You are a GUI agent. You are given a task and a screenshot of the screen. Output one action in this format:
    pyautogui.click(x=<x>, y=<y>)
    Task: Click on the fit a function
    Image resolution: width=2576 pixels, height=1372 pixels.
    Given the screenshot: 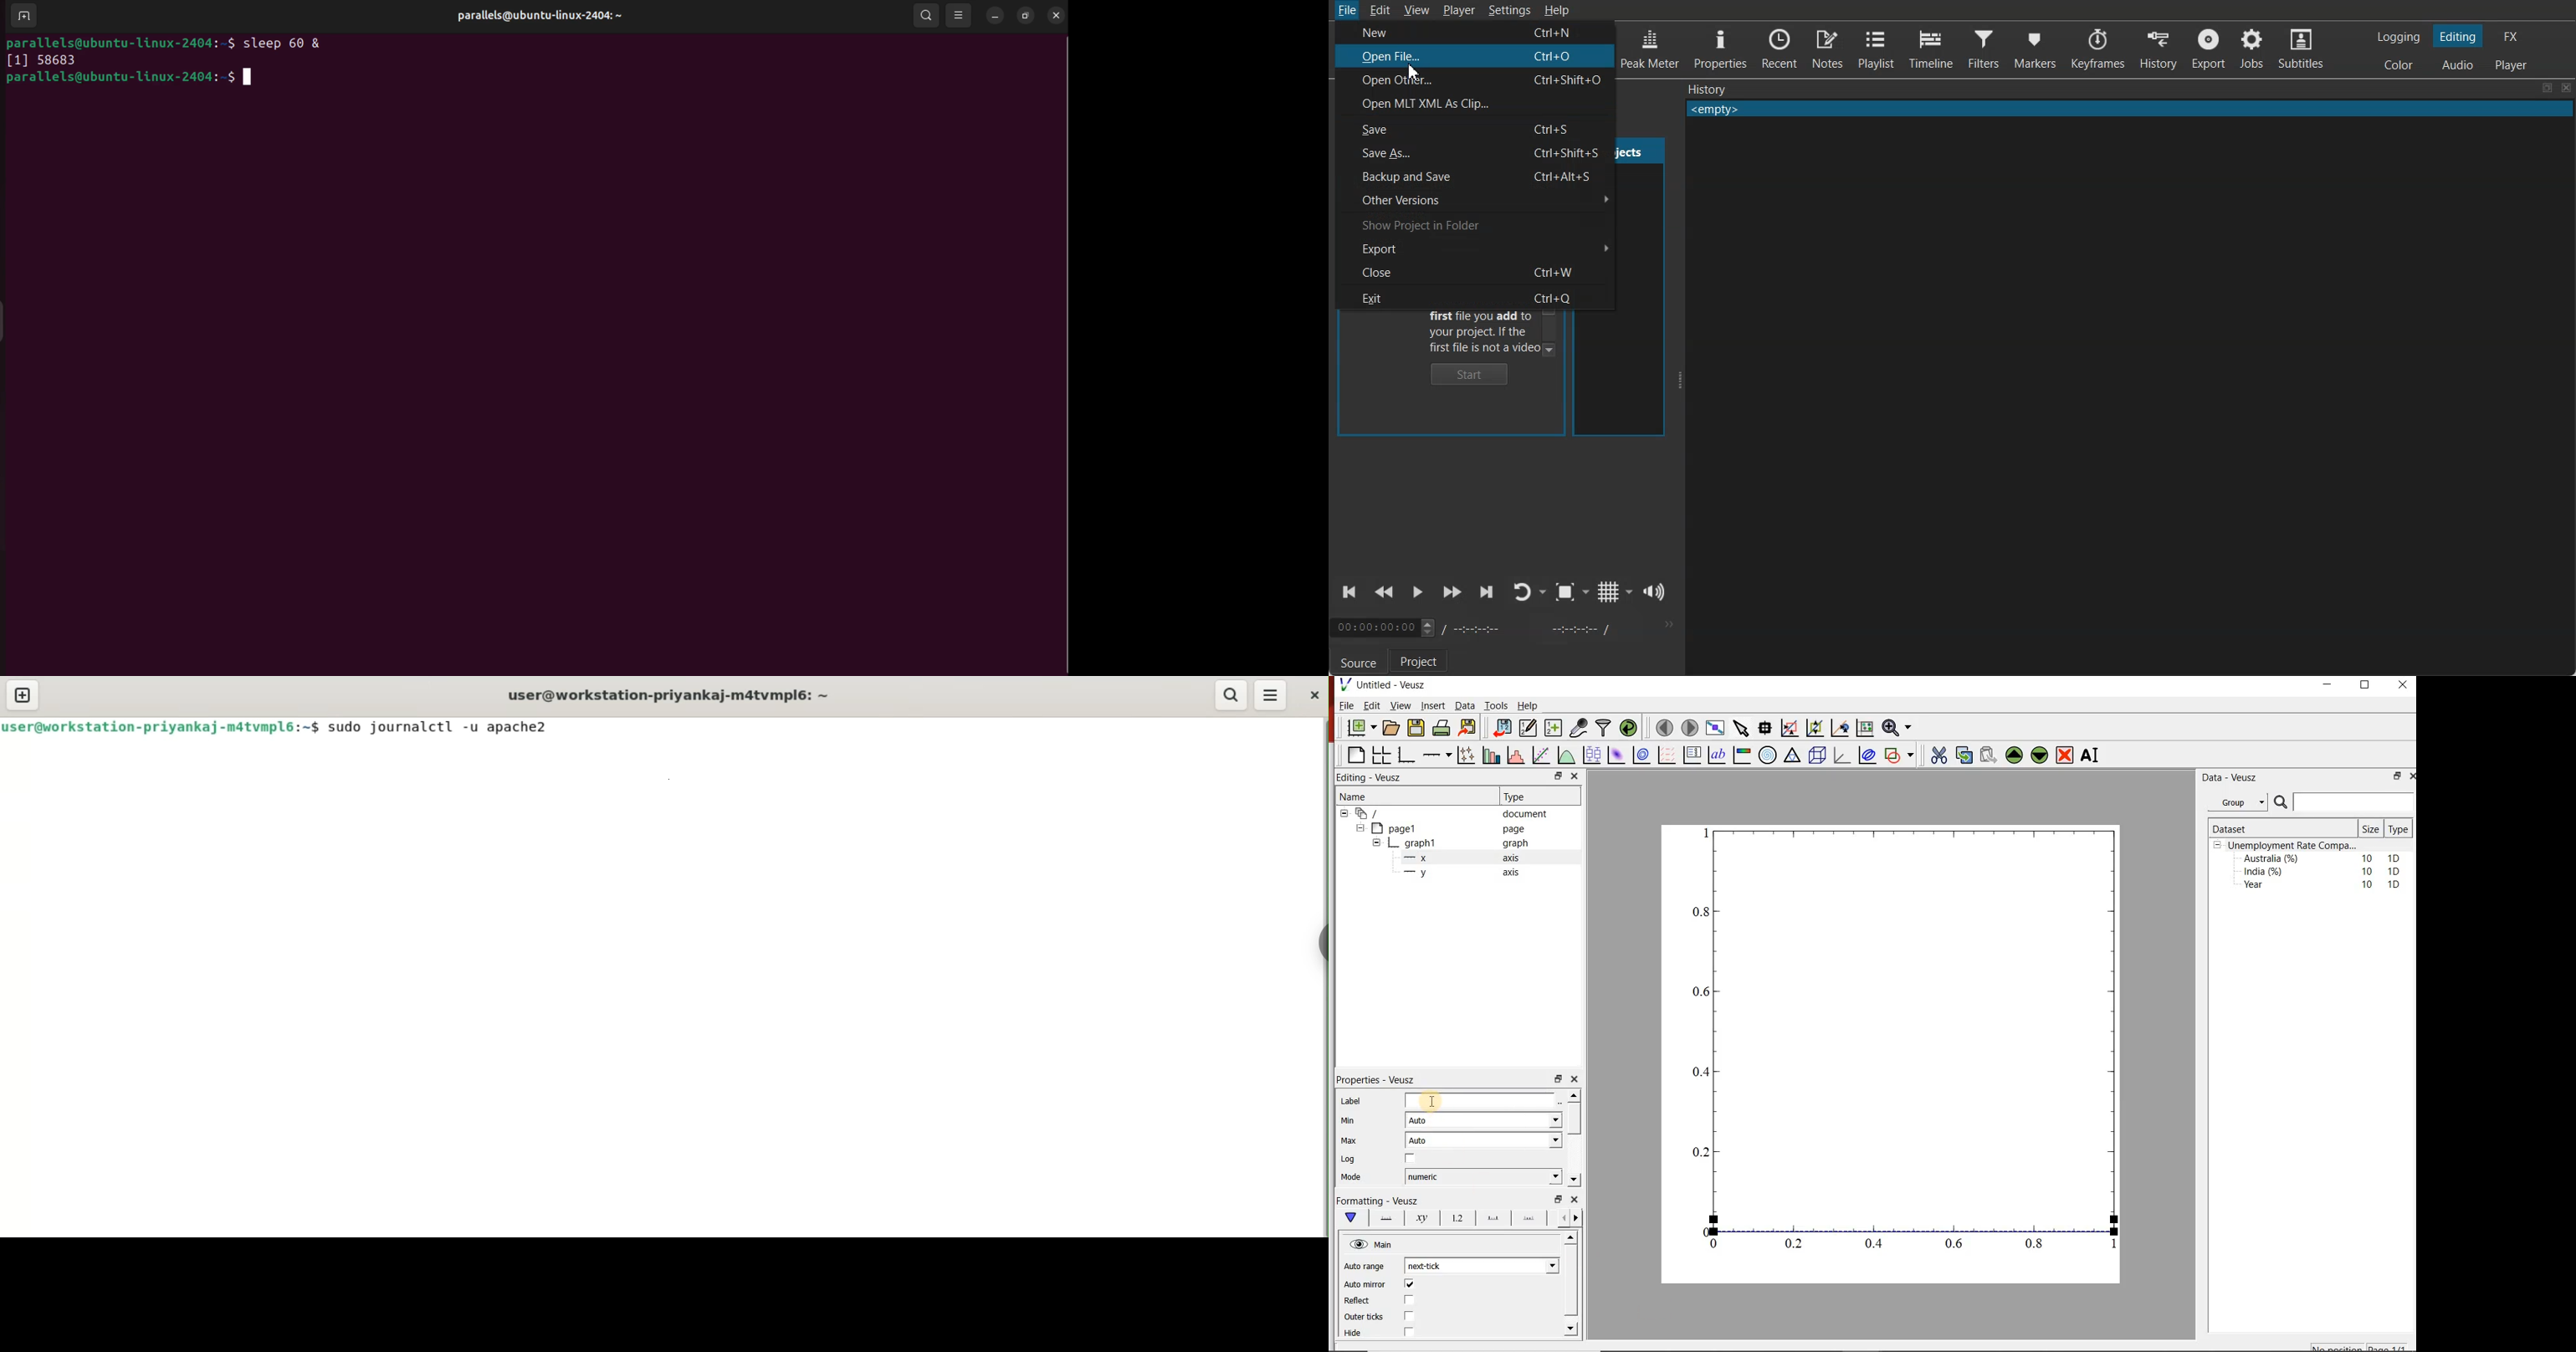 What is the action you would take?
    pyautogui.click(x=1540, y=755)
    